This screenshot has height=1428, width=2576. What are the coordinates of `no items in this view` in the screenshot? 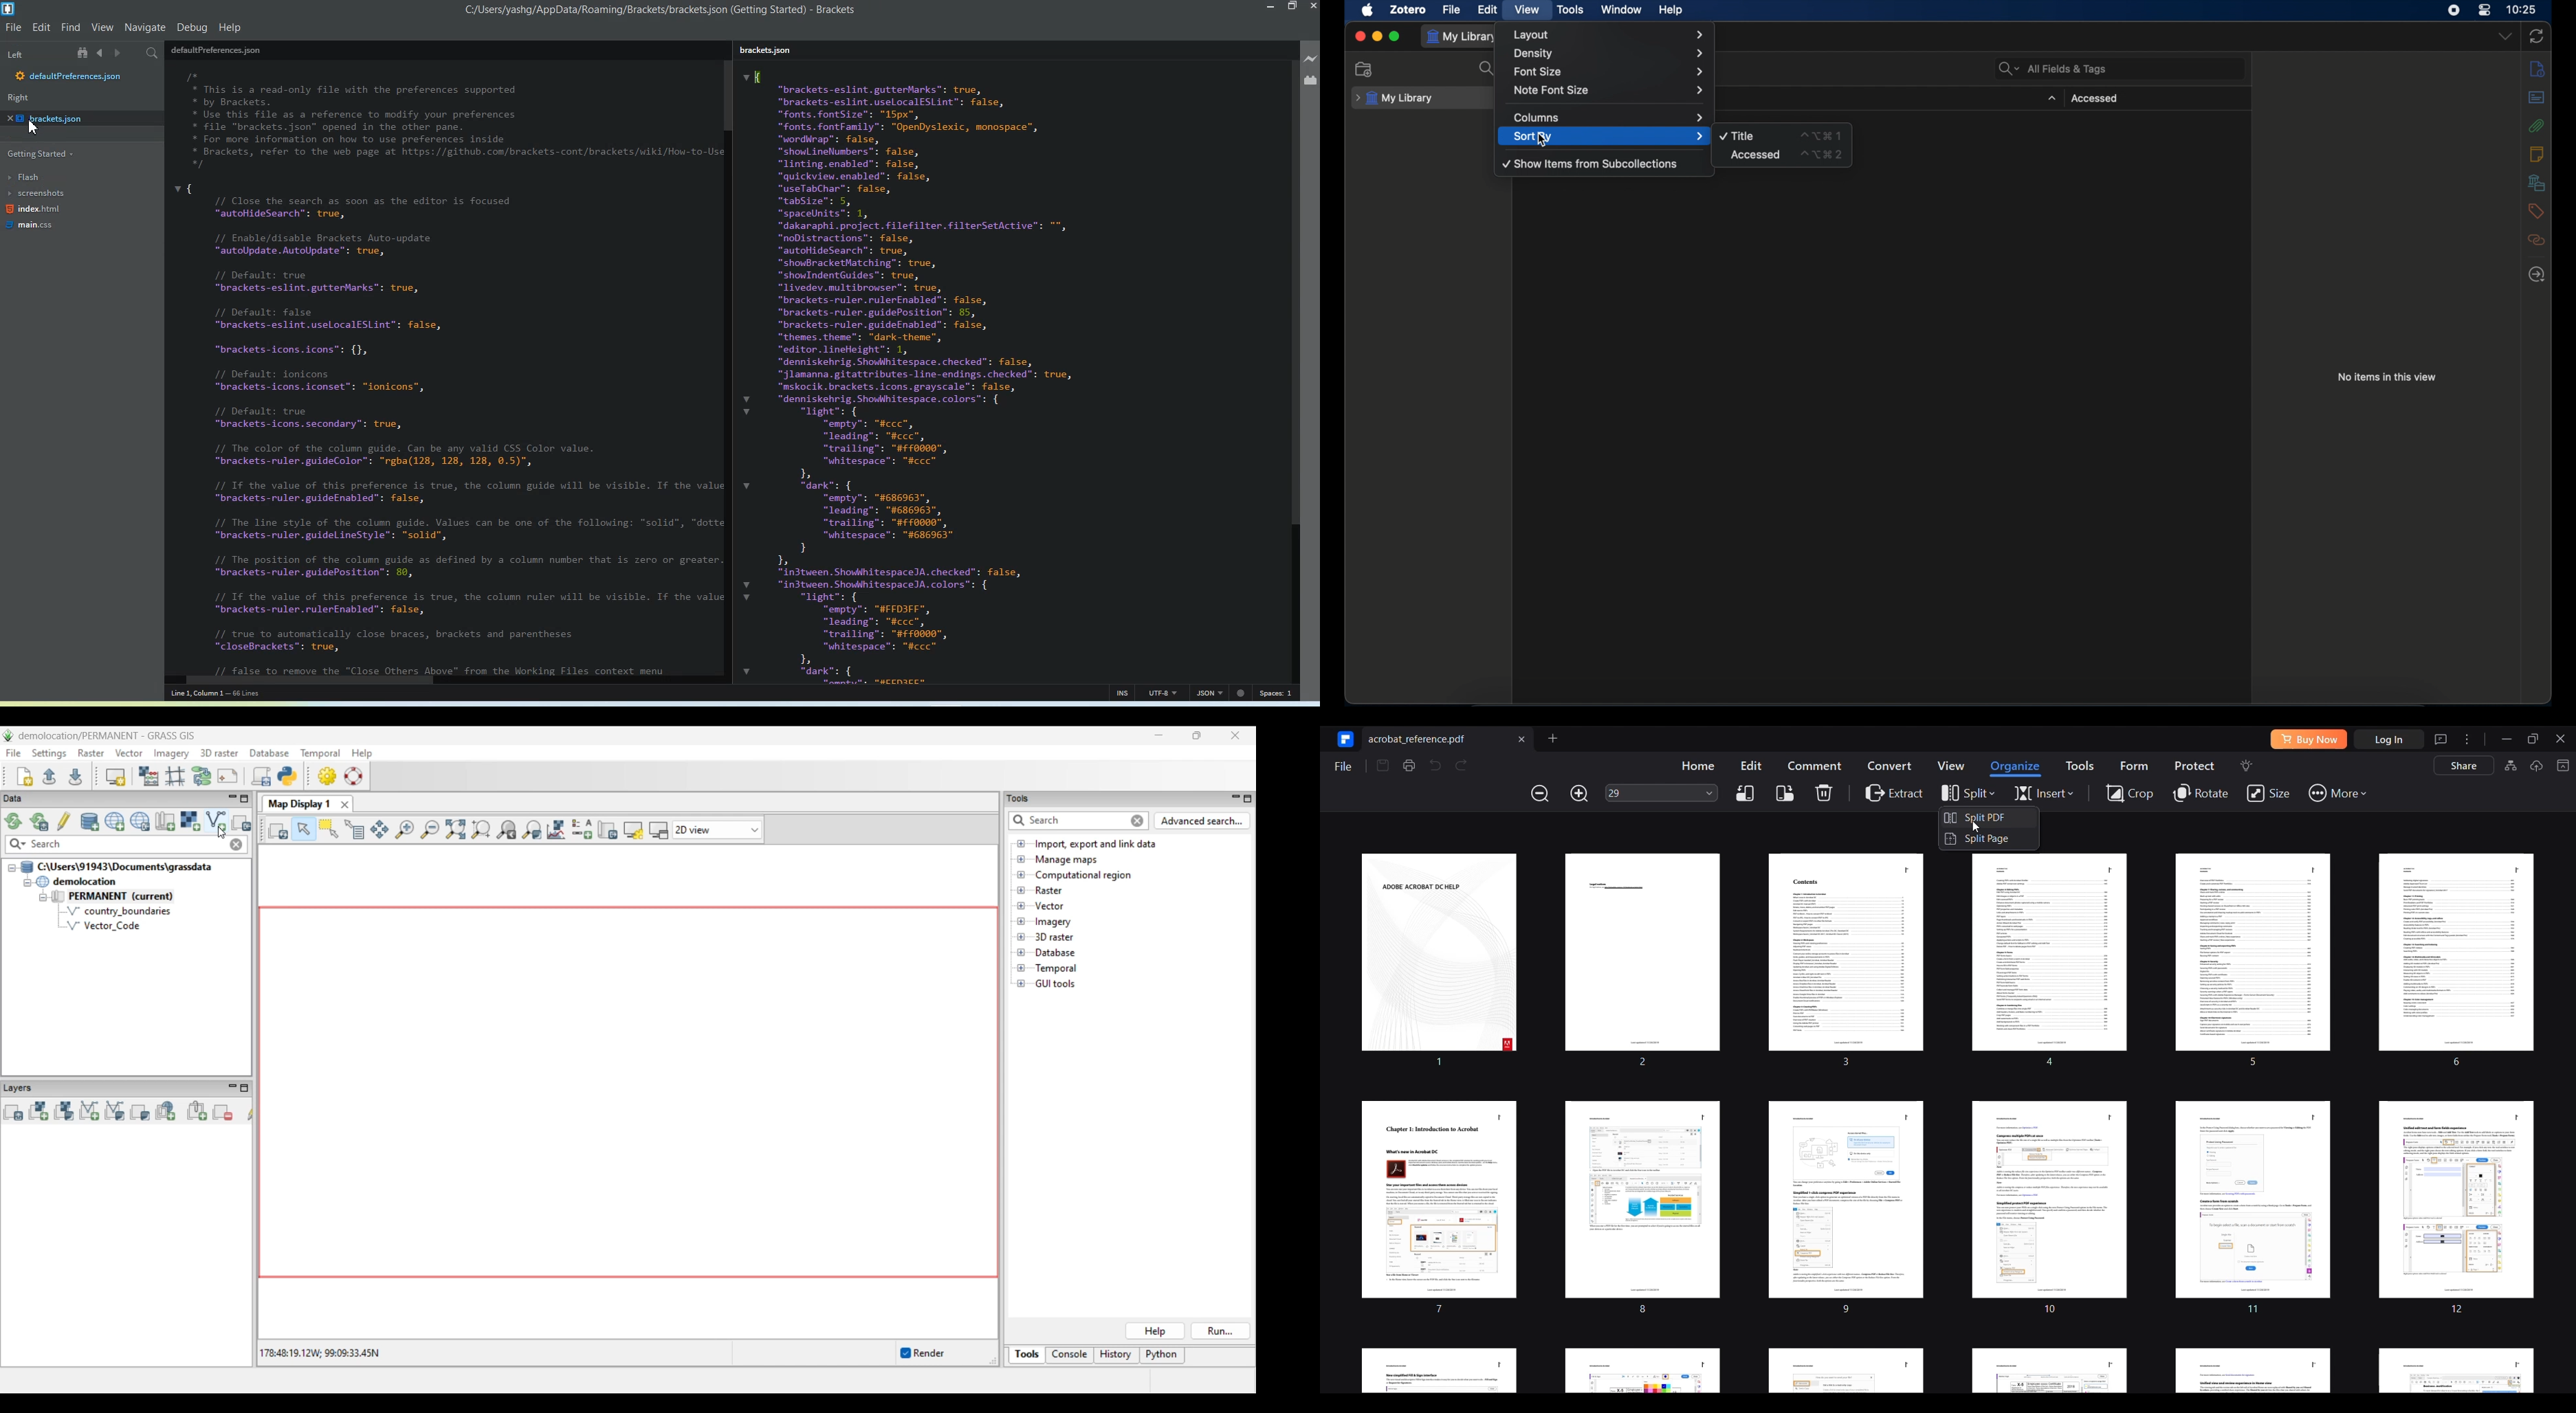 It's located at (2387, 377).